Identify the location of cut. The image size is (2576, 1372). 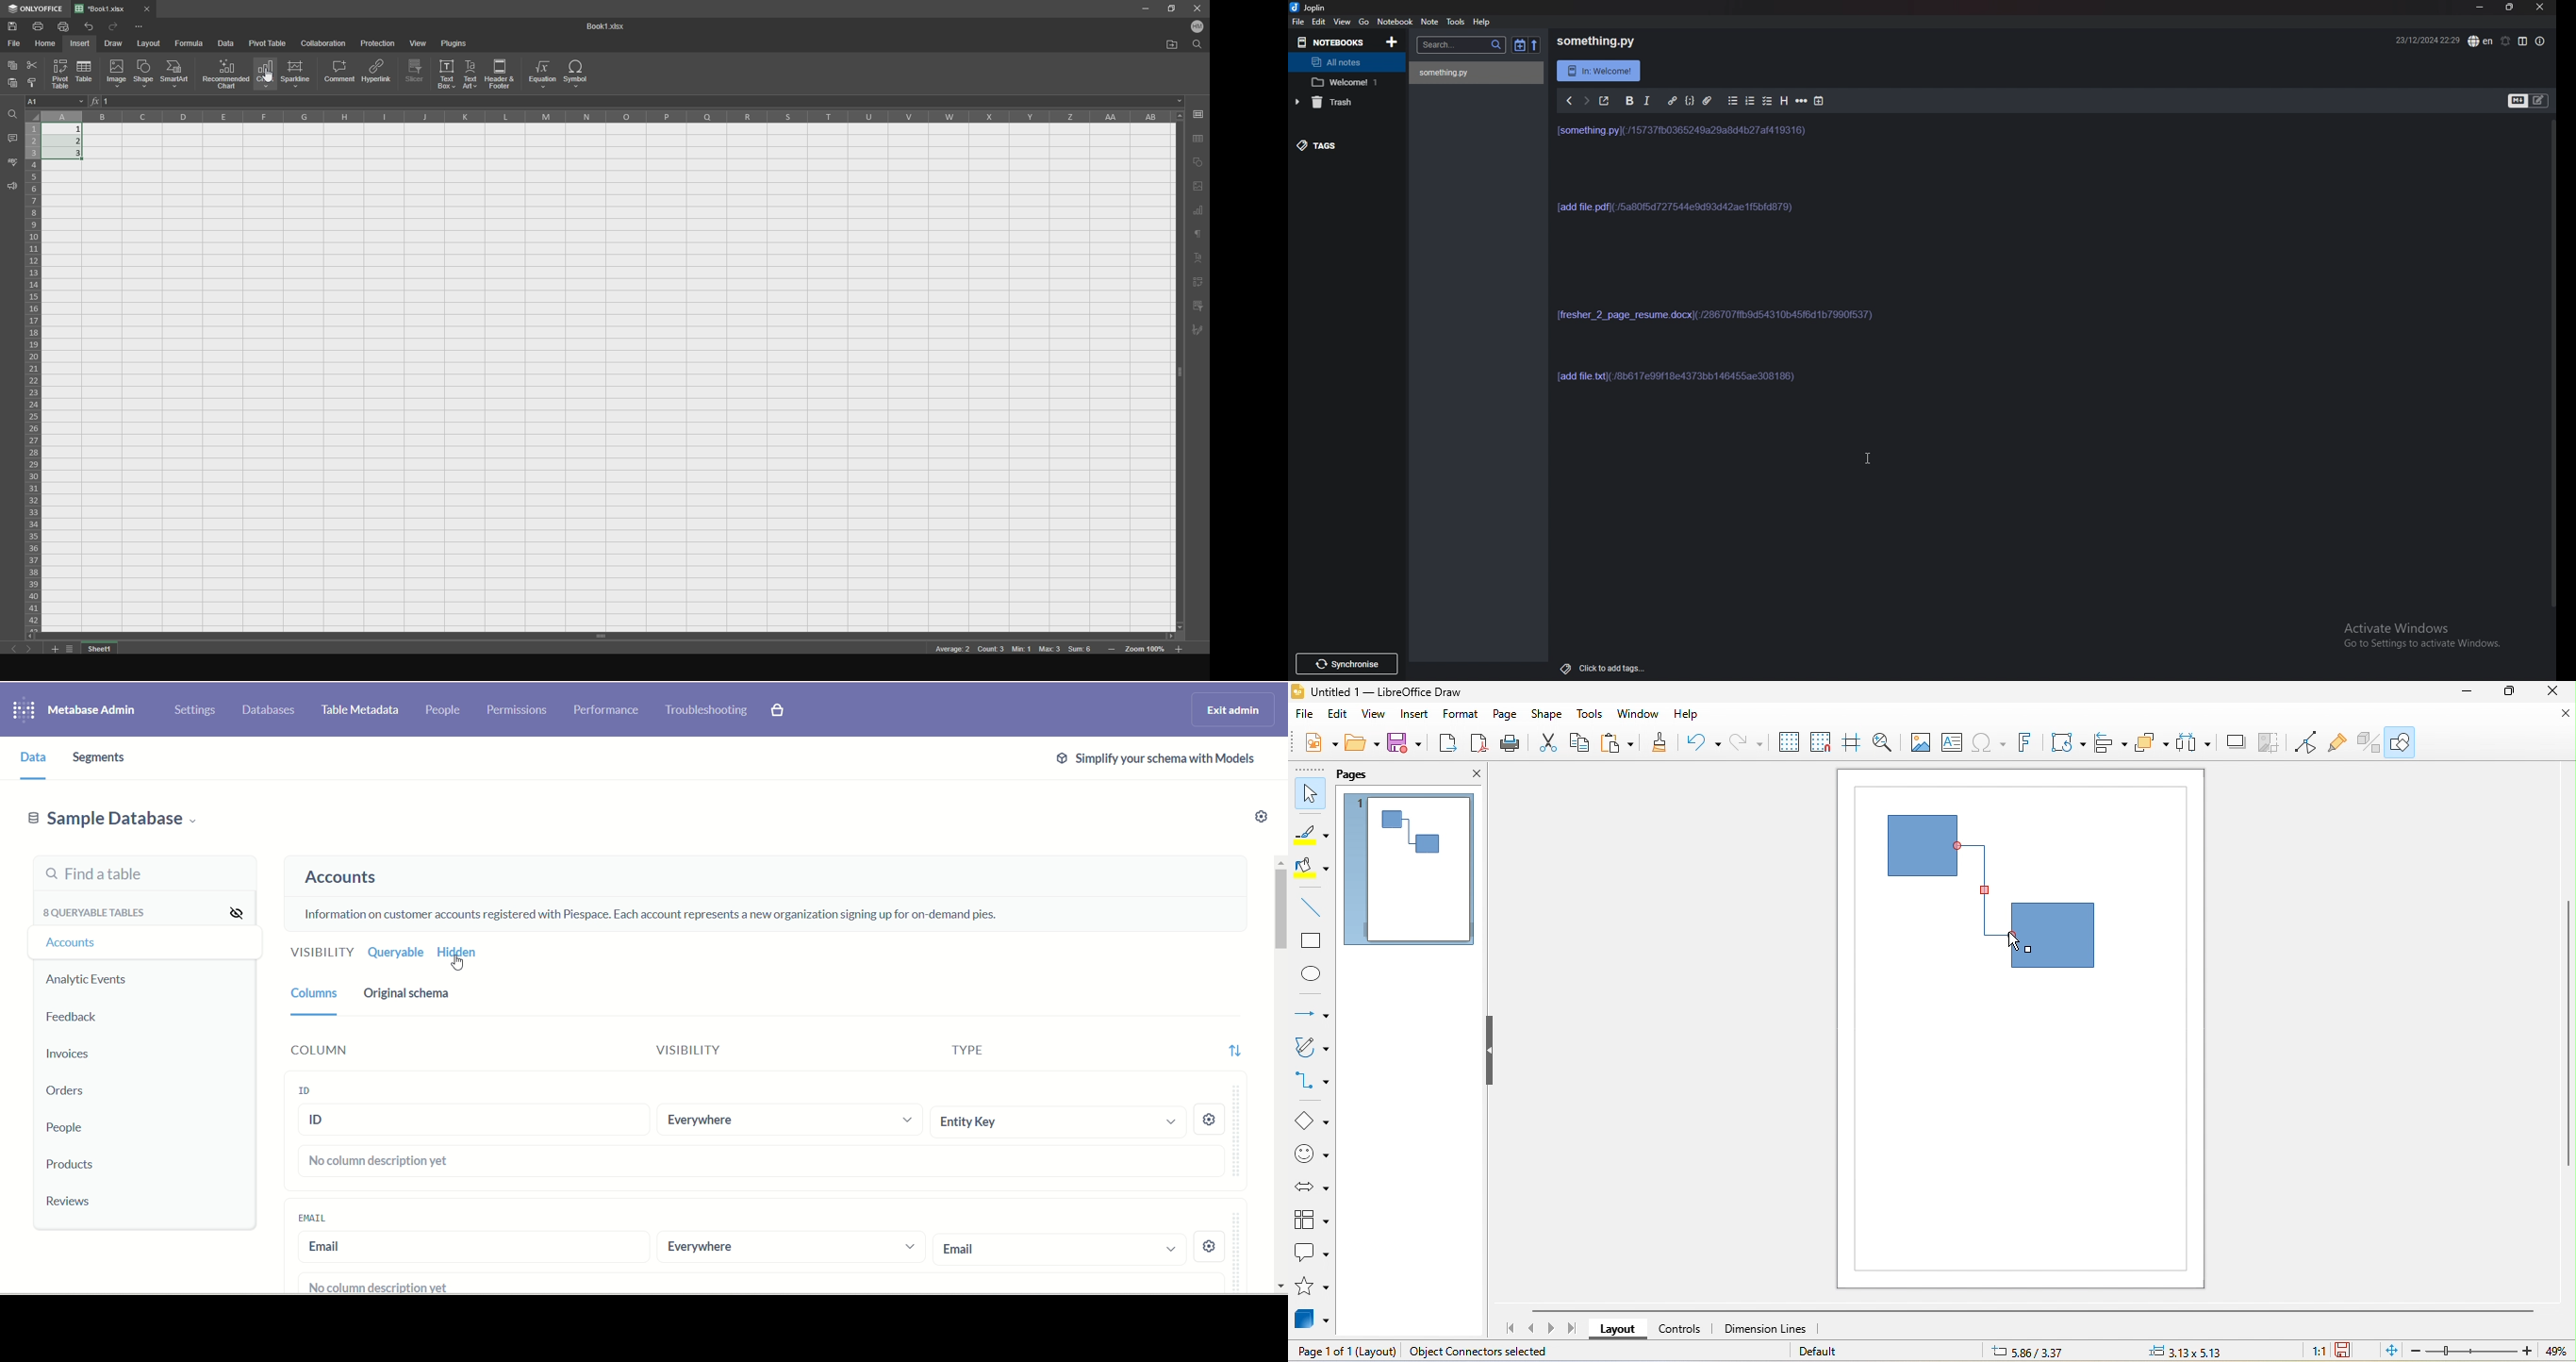
(1547, 744).